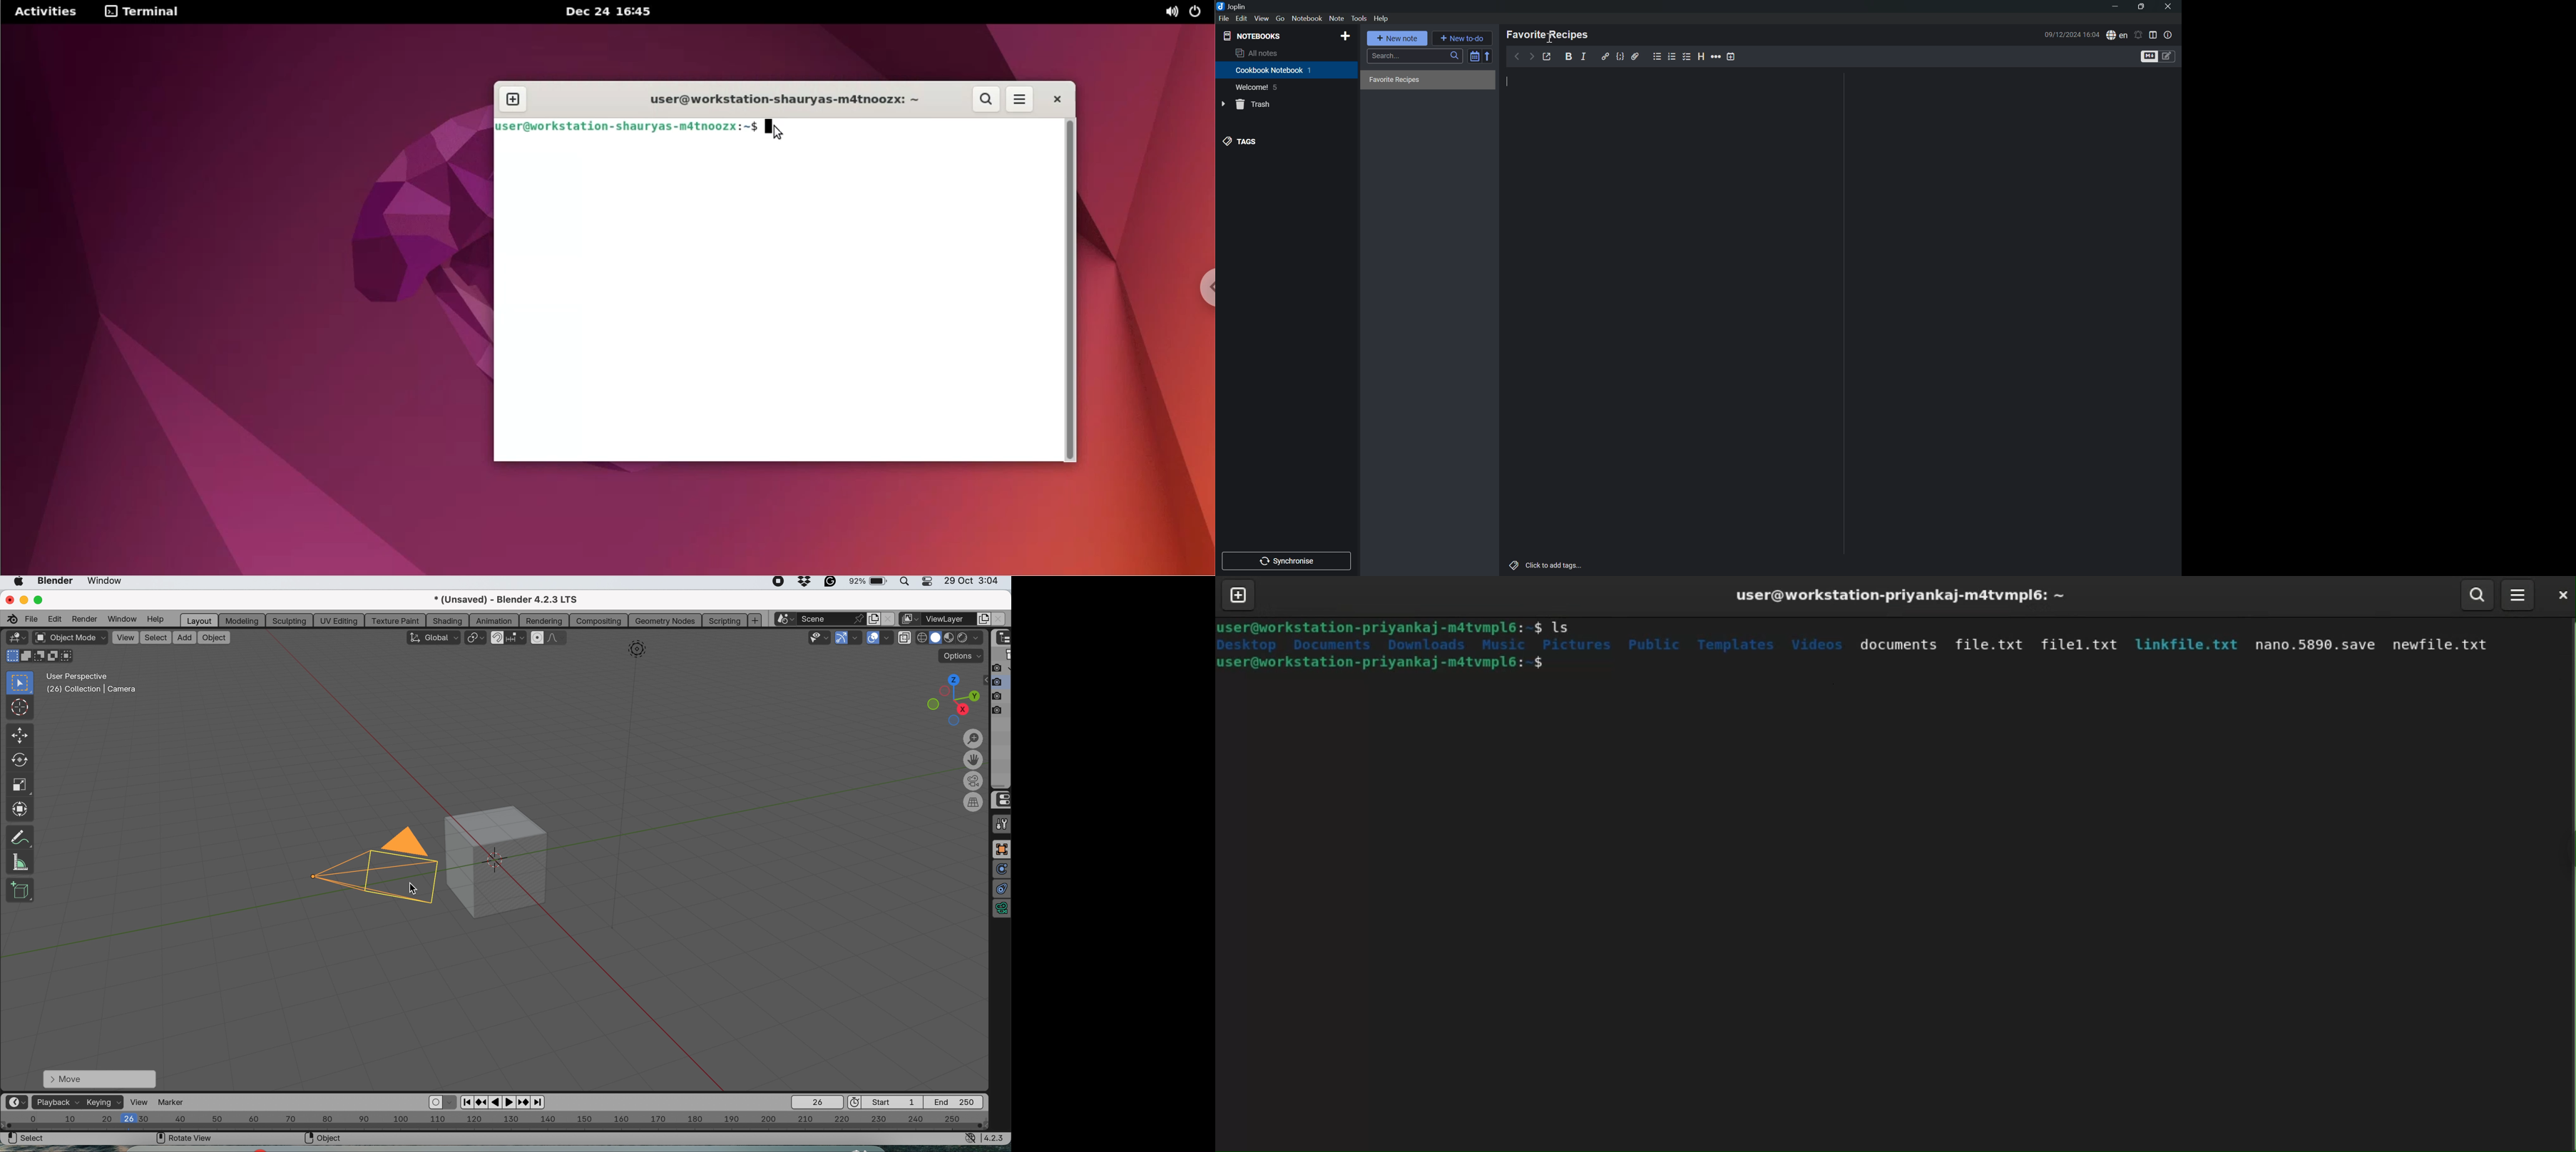 Image resolution: width=2576 pixels, height=1176 pixels. What do you see at coordinates (1262, 18) in the screenshot?
I see `View` at bounding box center [1262, 18].